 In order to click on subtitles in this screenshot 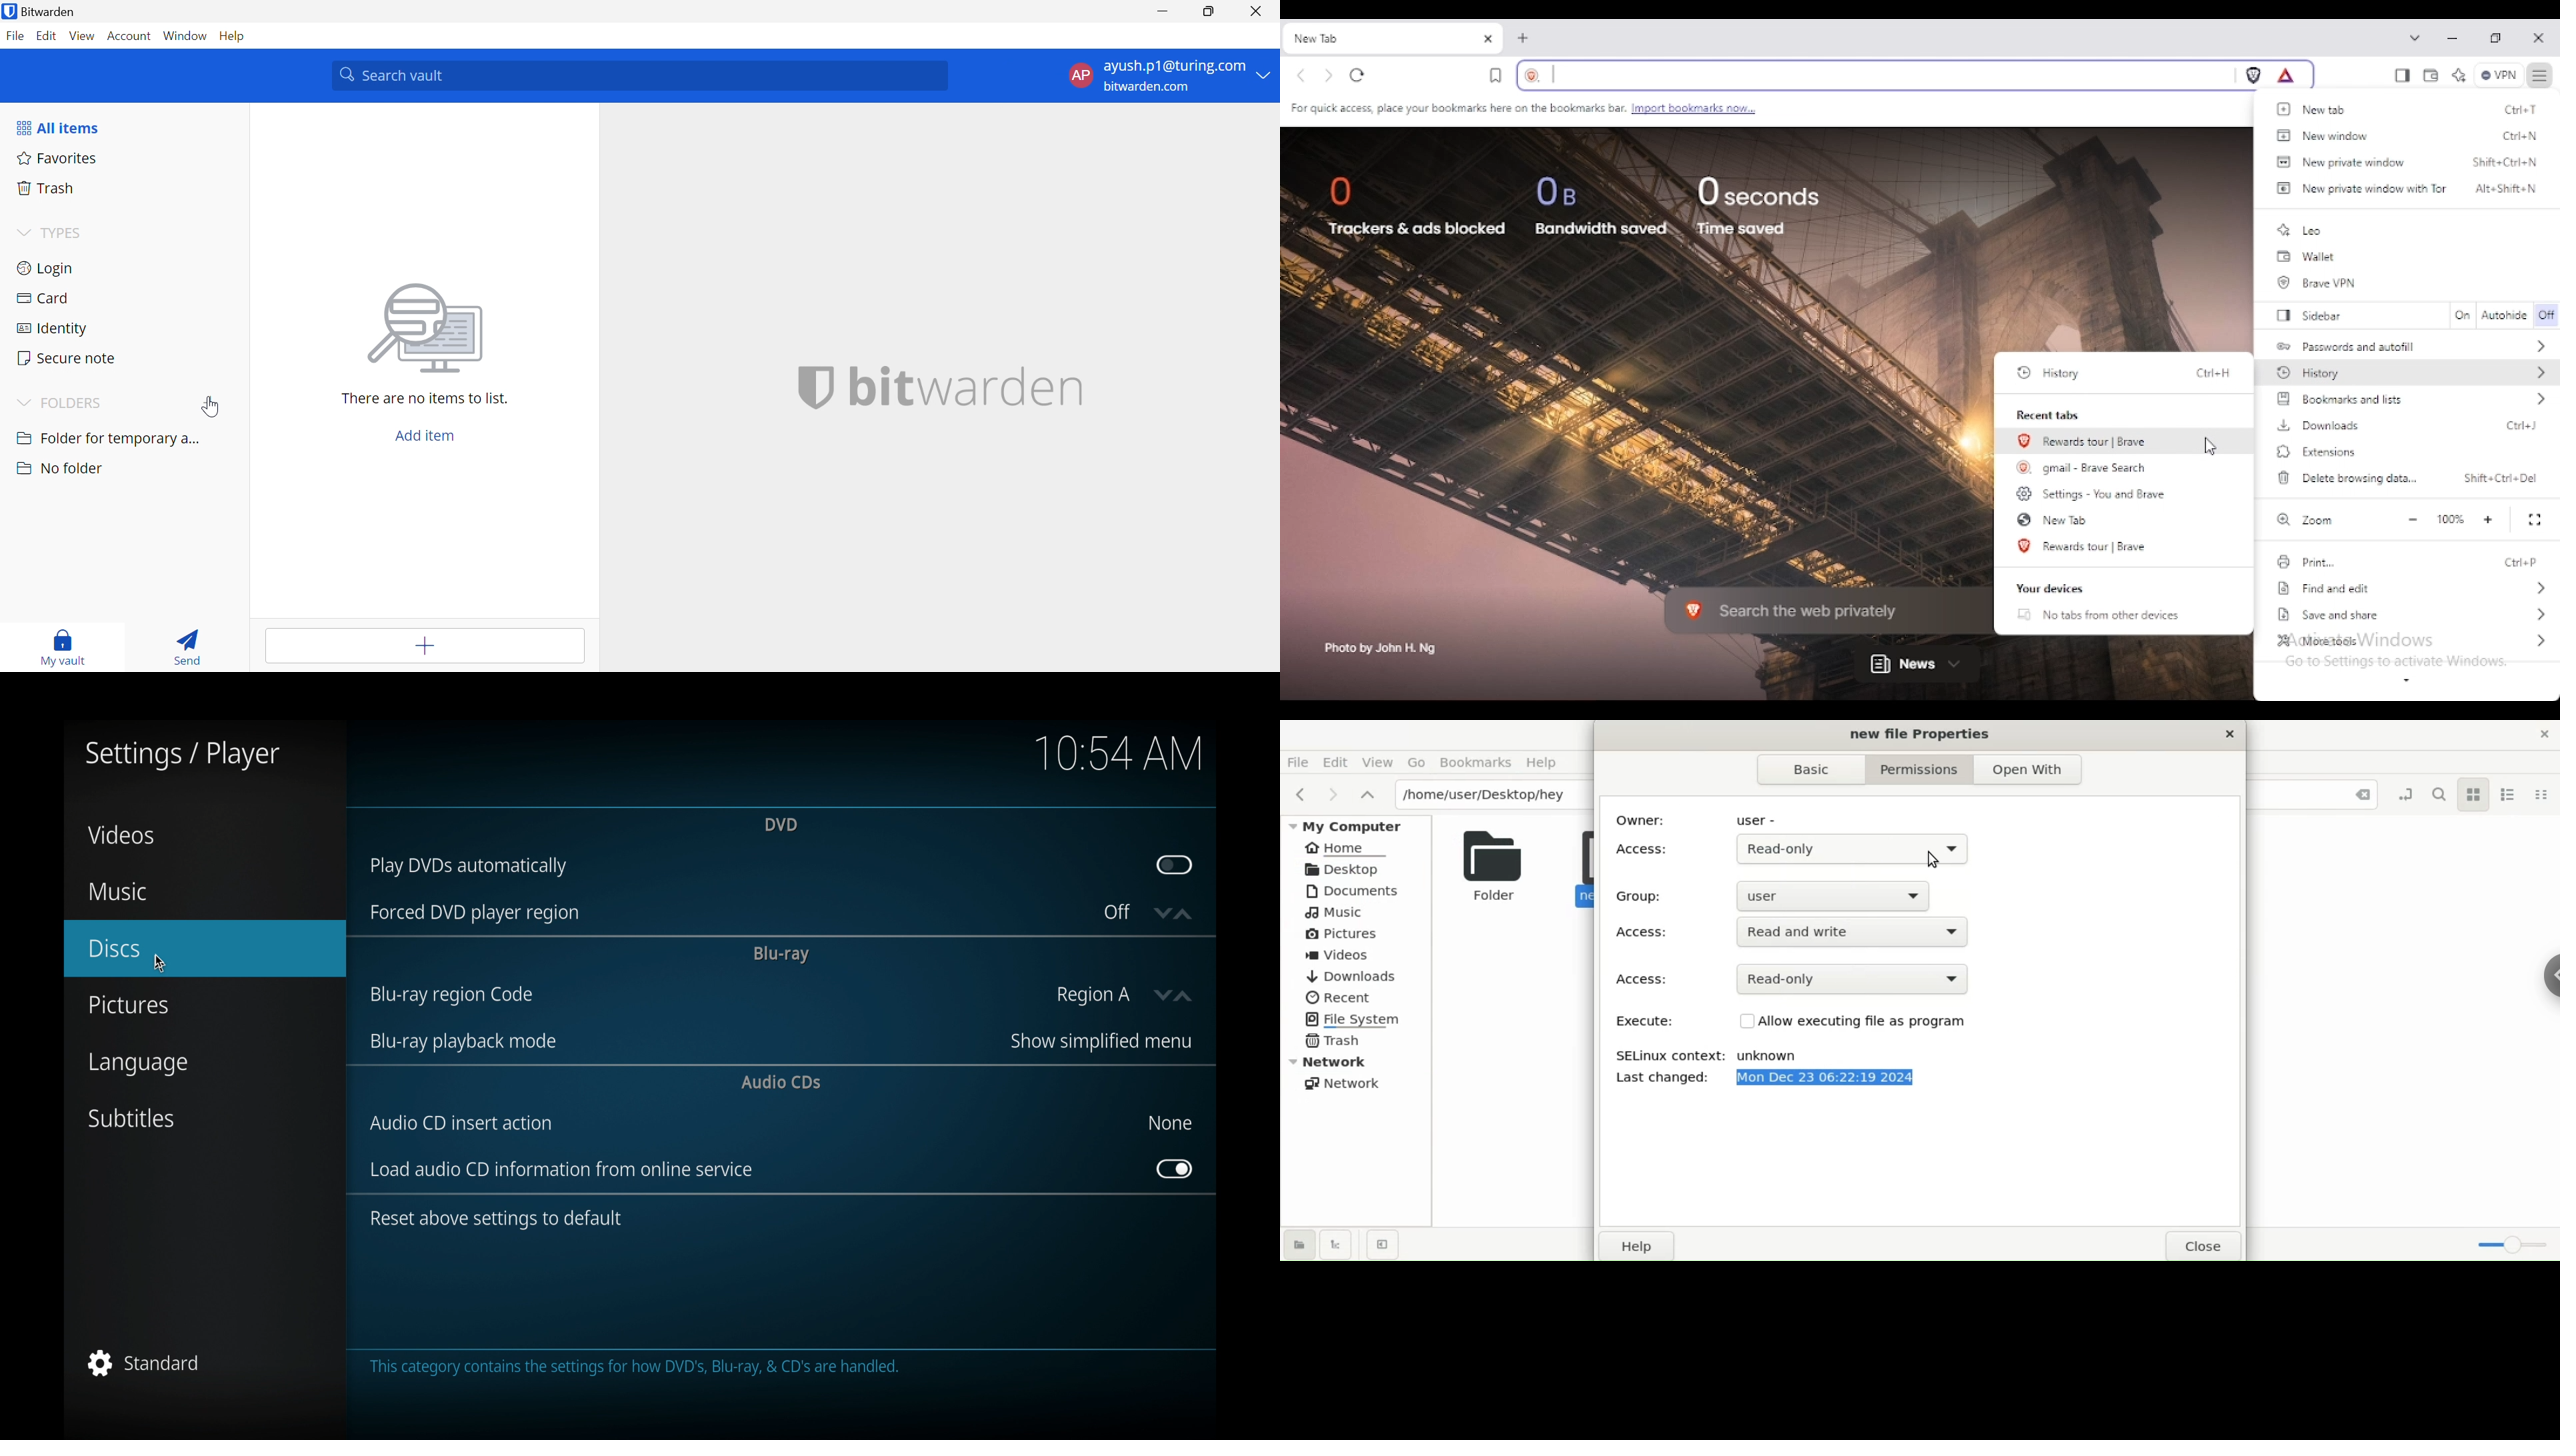, I will do `click(133, 1119)`.